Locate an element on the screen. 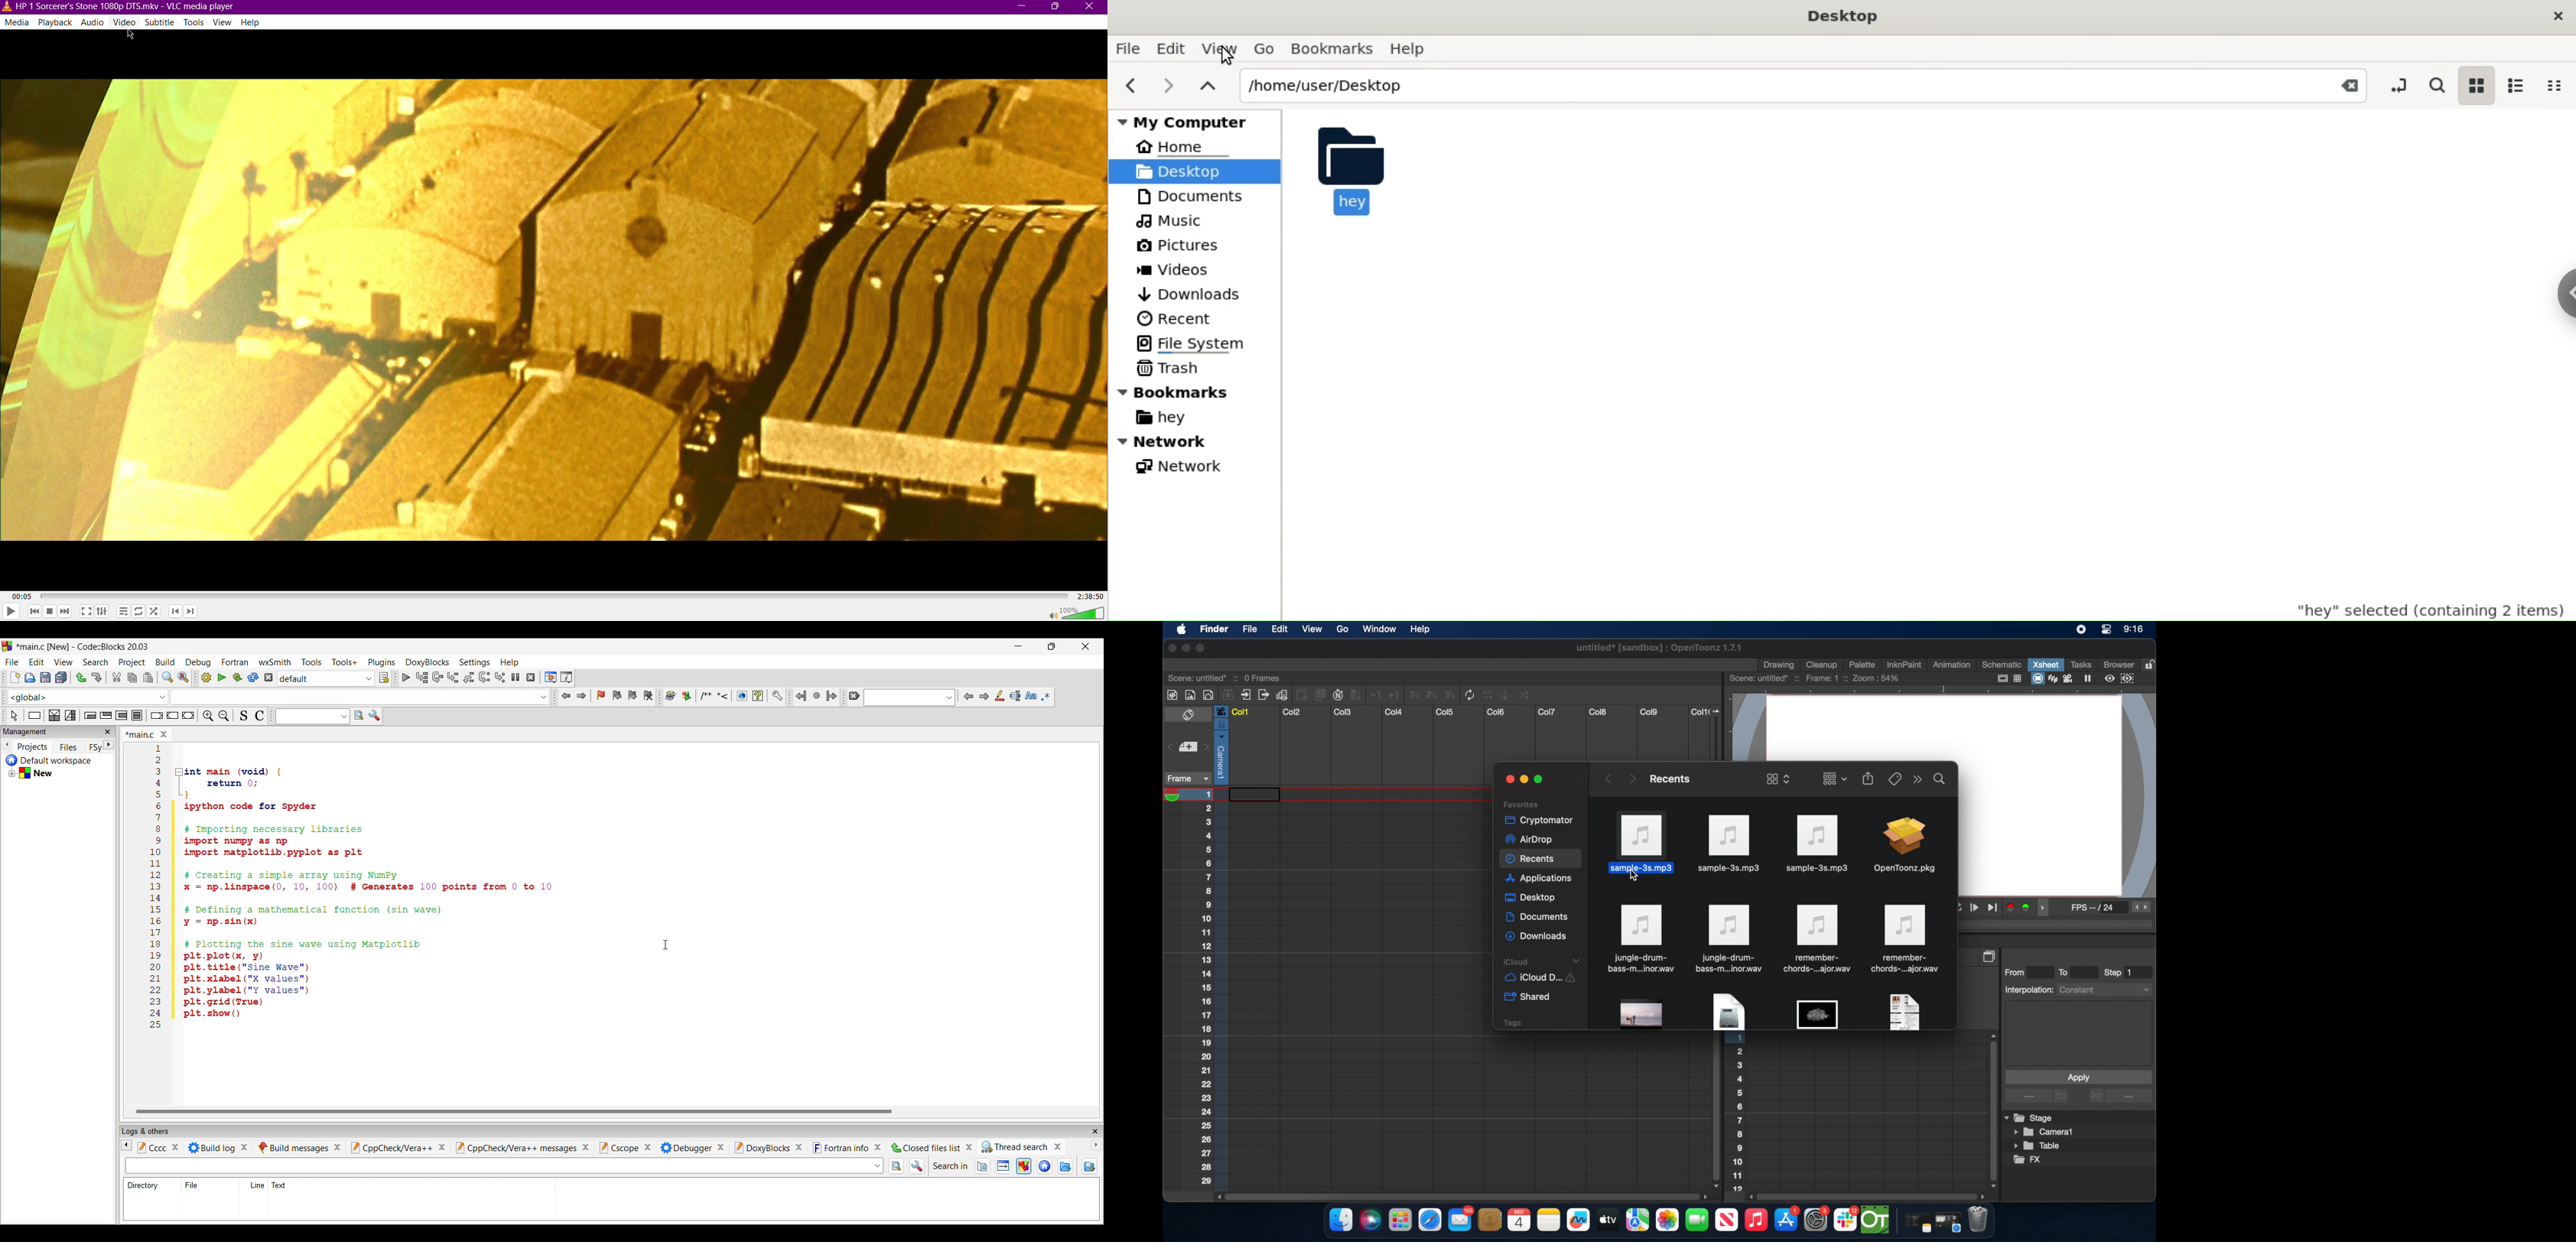  Toggle comments is located at coordinates (262, 717).